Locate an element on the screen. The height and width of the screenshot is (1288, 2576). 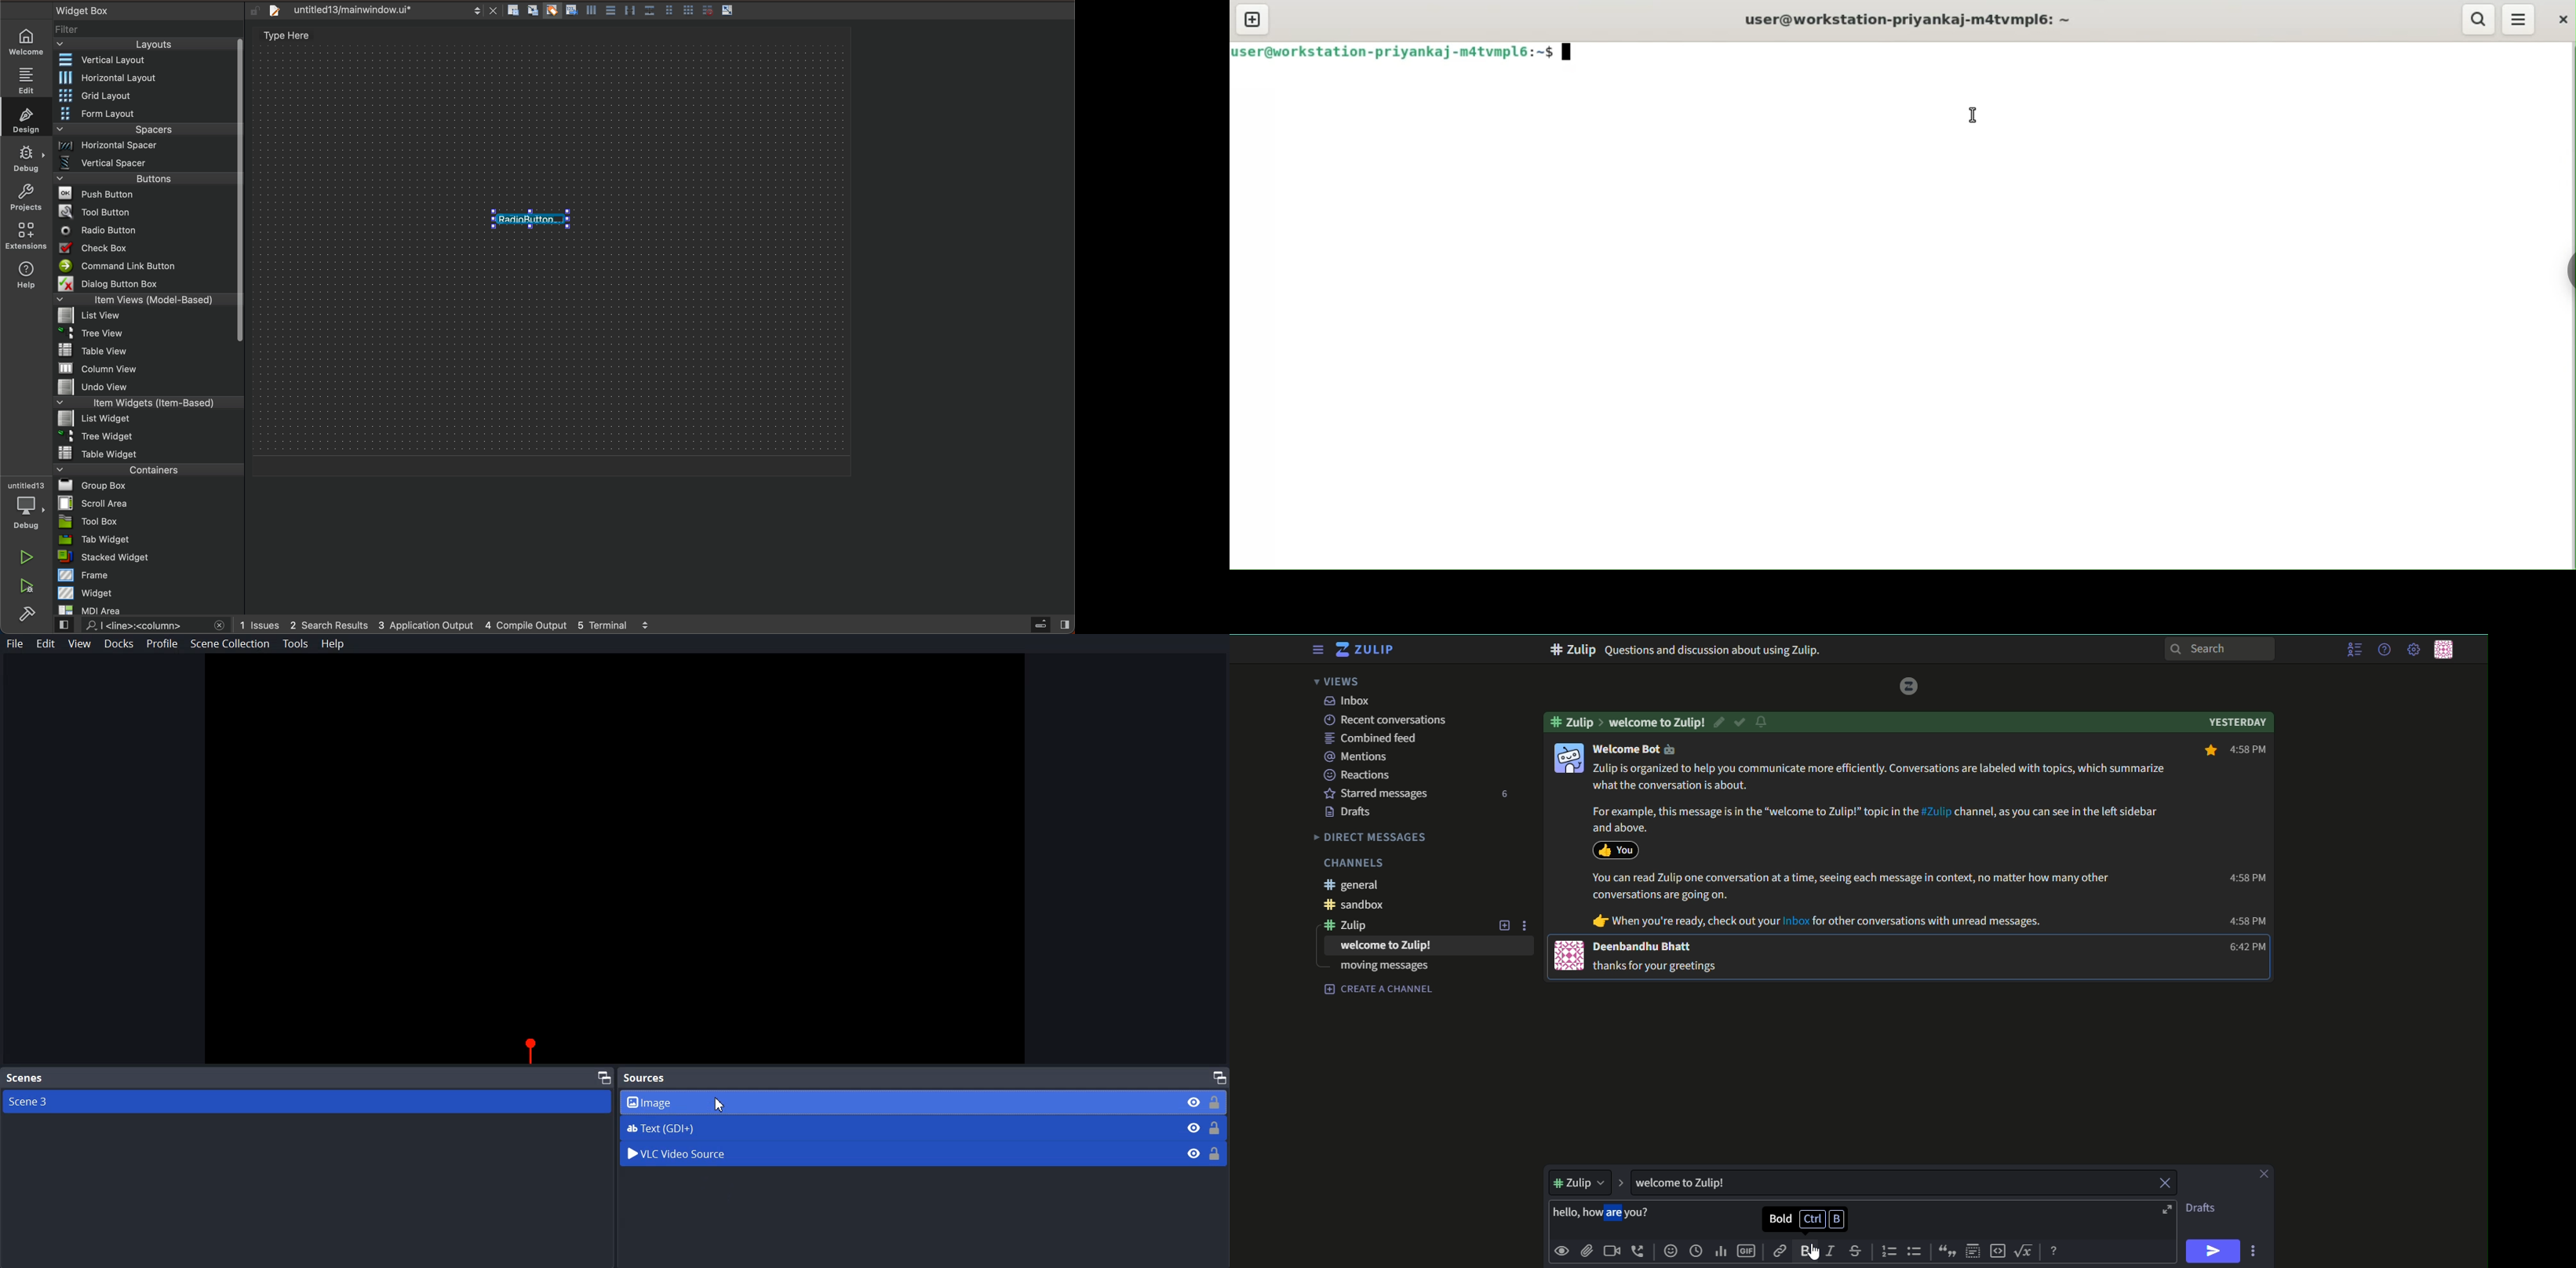
text is located at coordinates (2203, 1208).